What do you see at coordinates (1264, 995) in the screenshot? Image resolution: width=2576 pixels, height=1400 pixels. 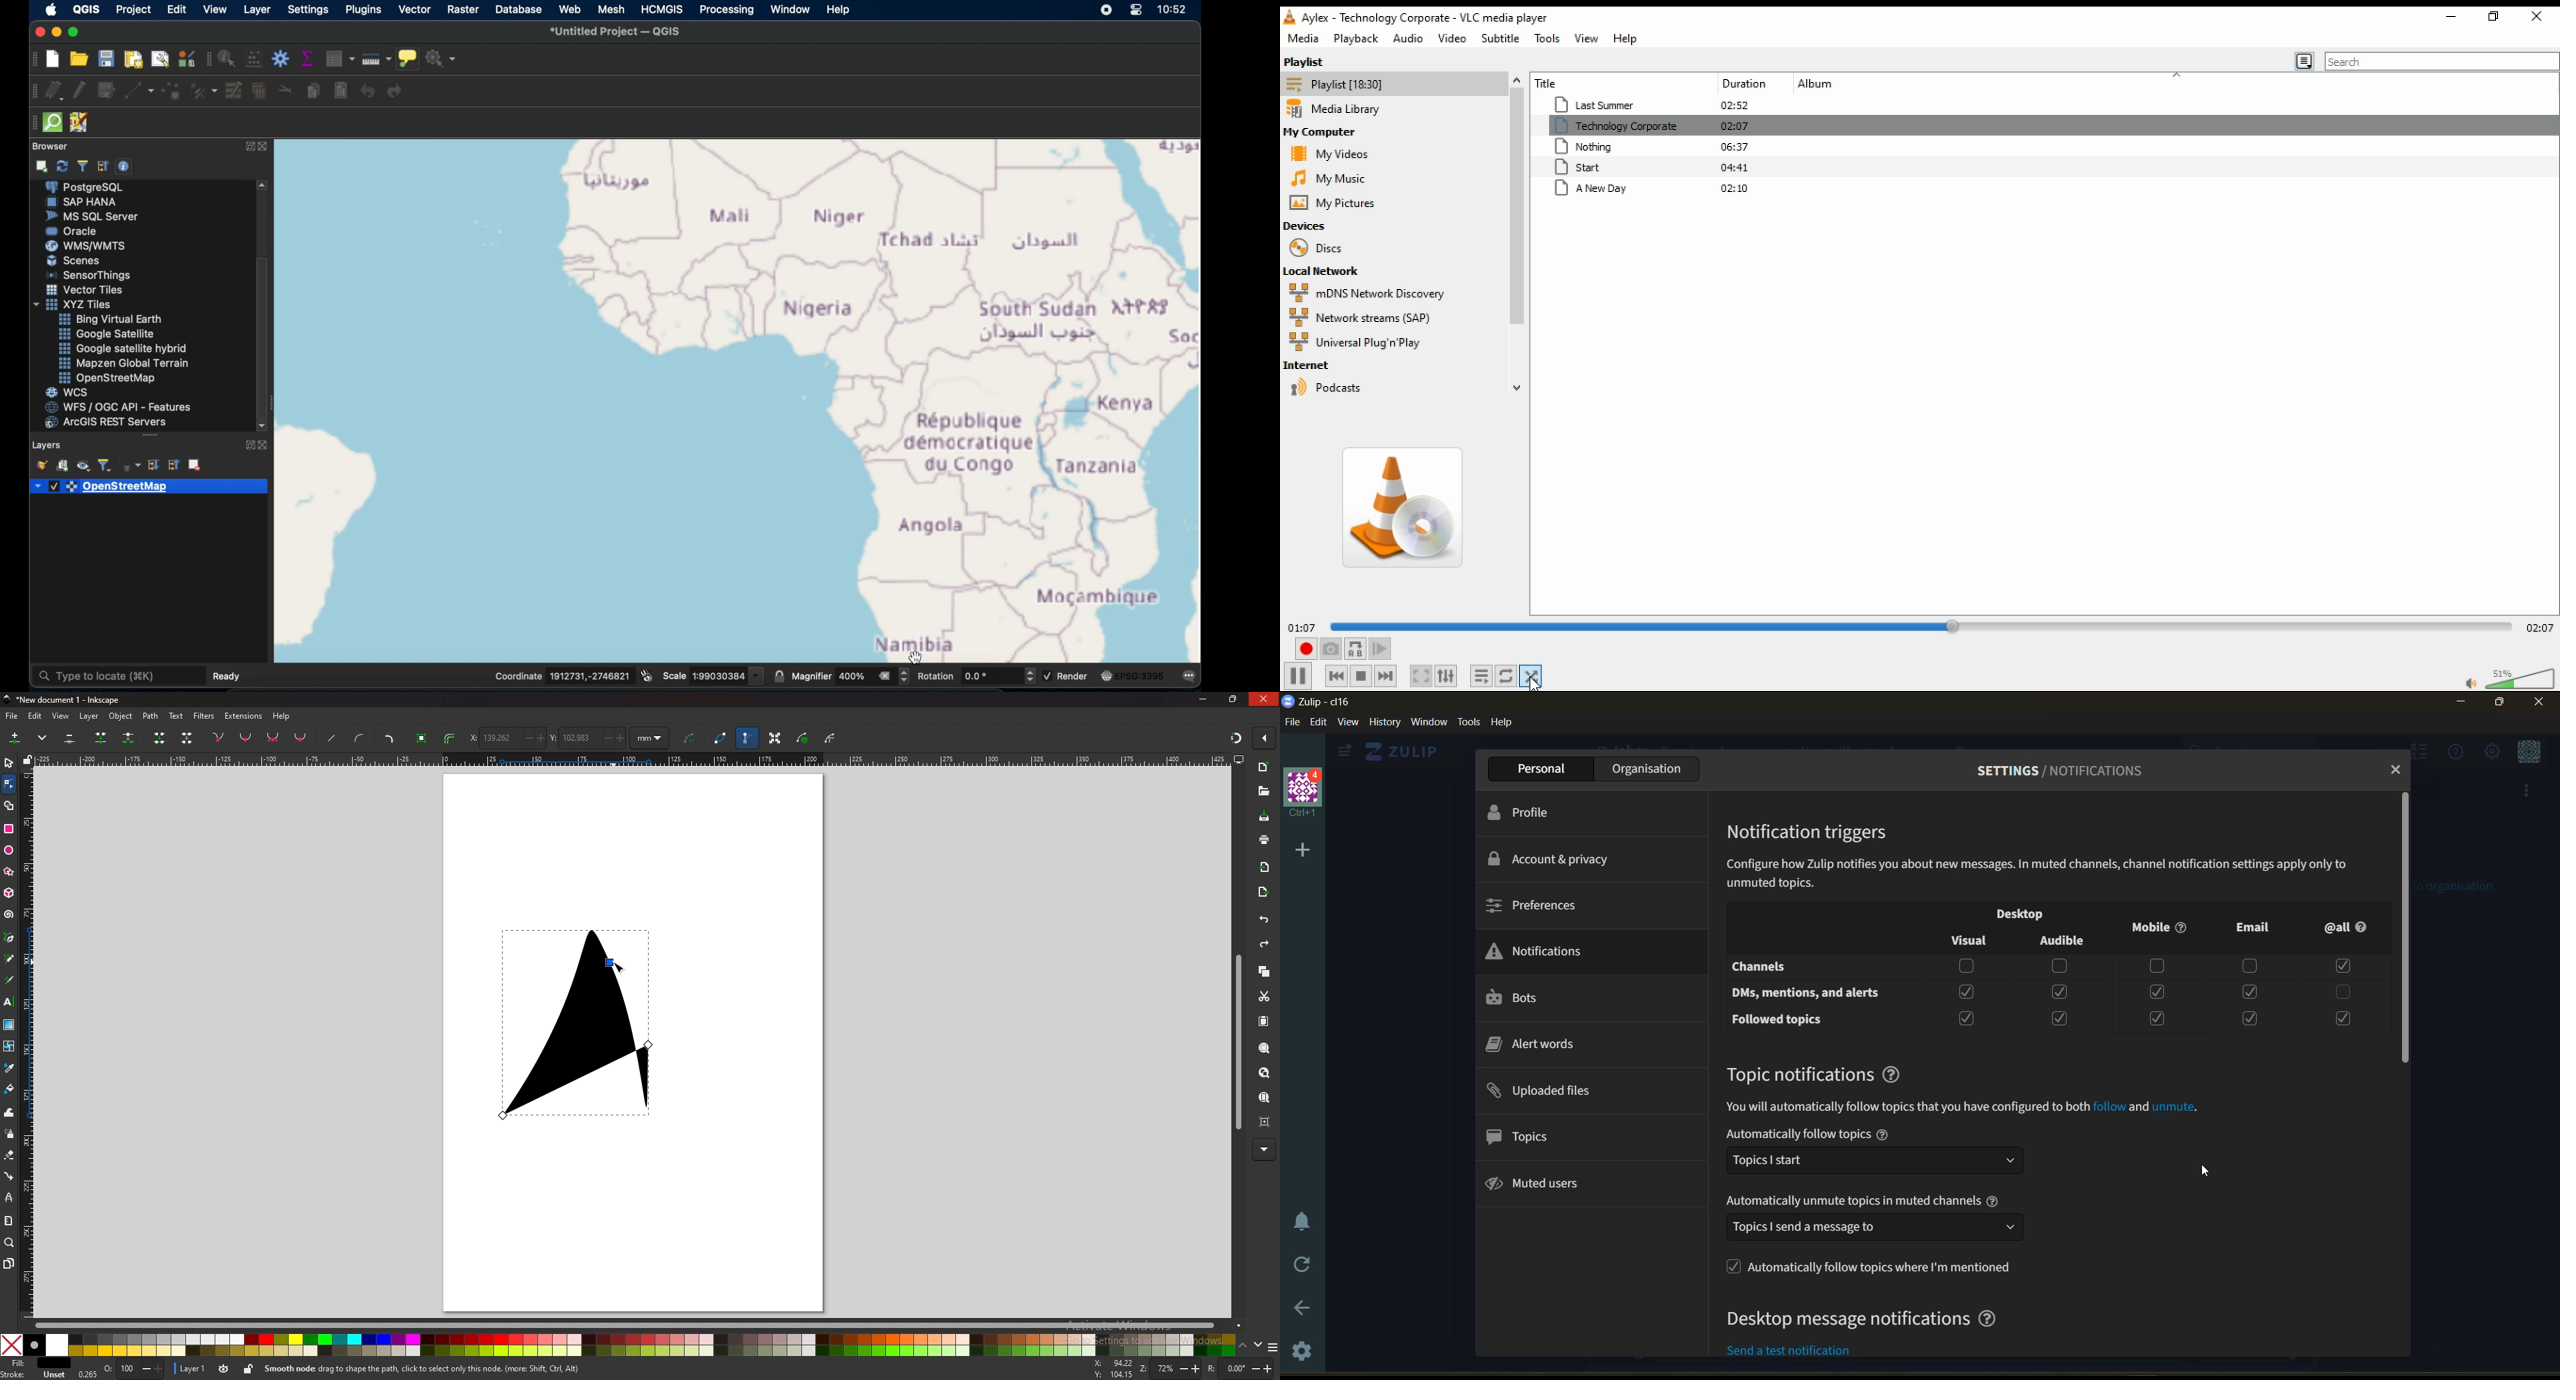 I see `cut` at bounding box center [1264, 995].